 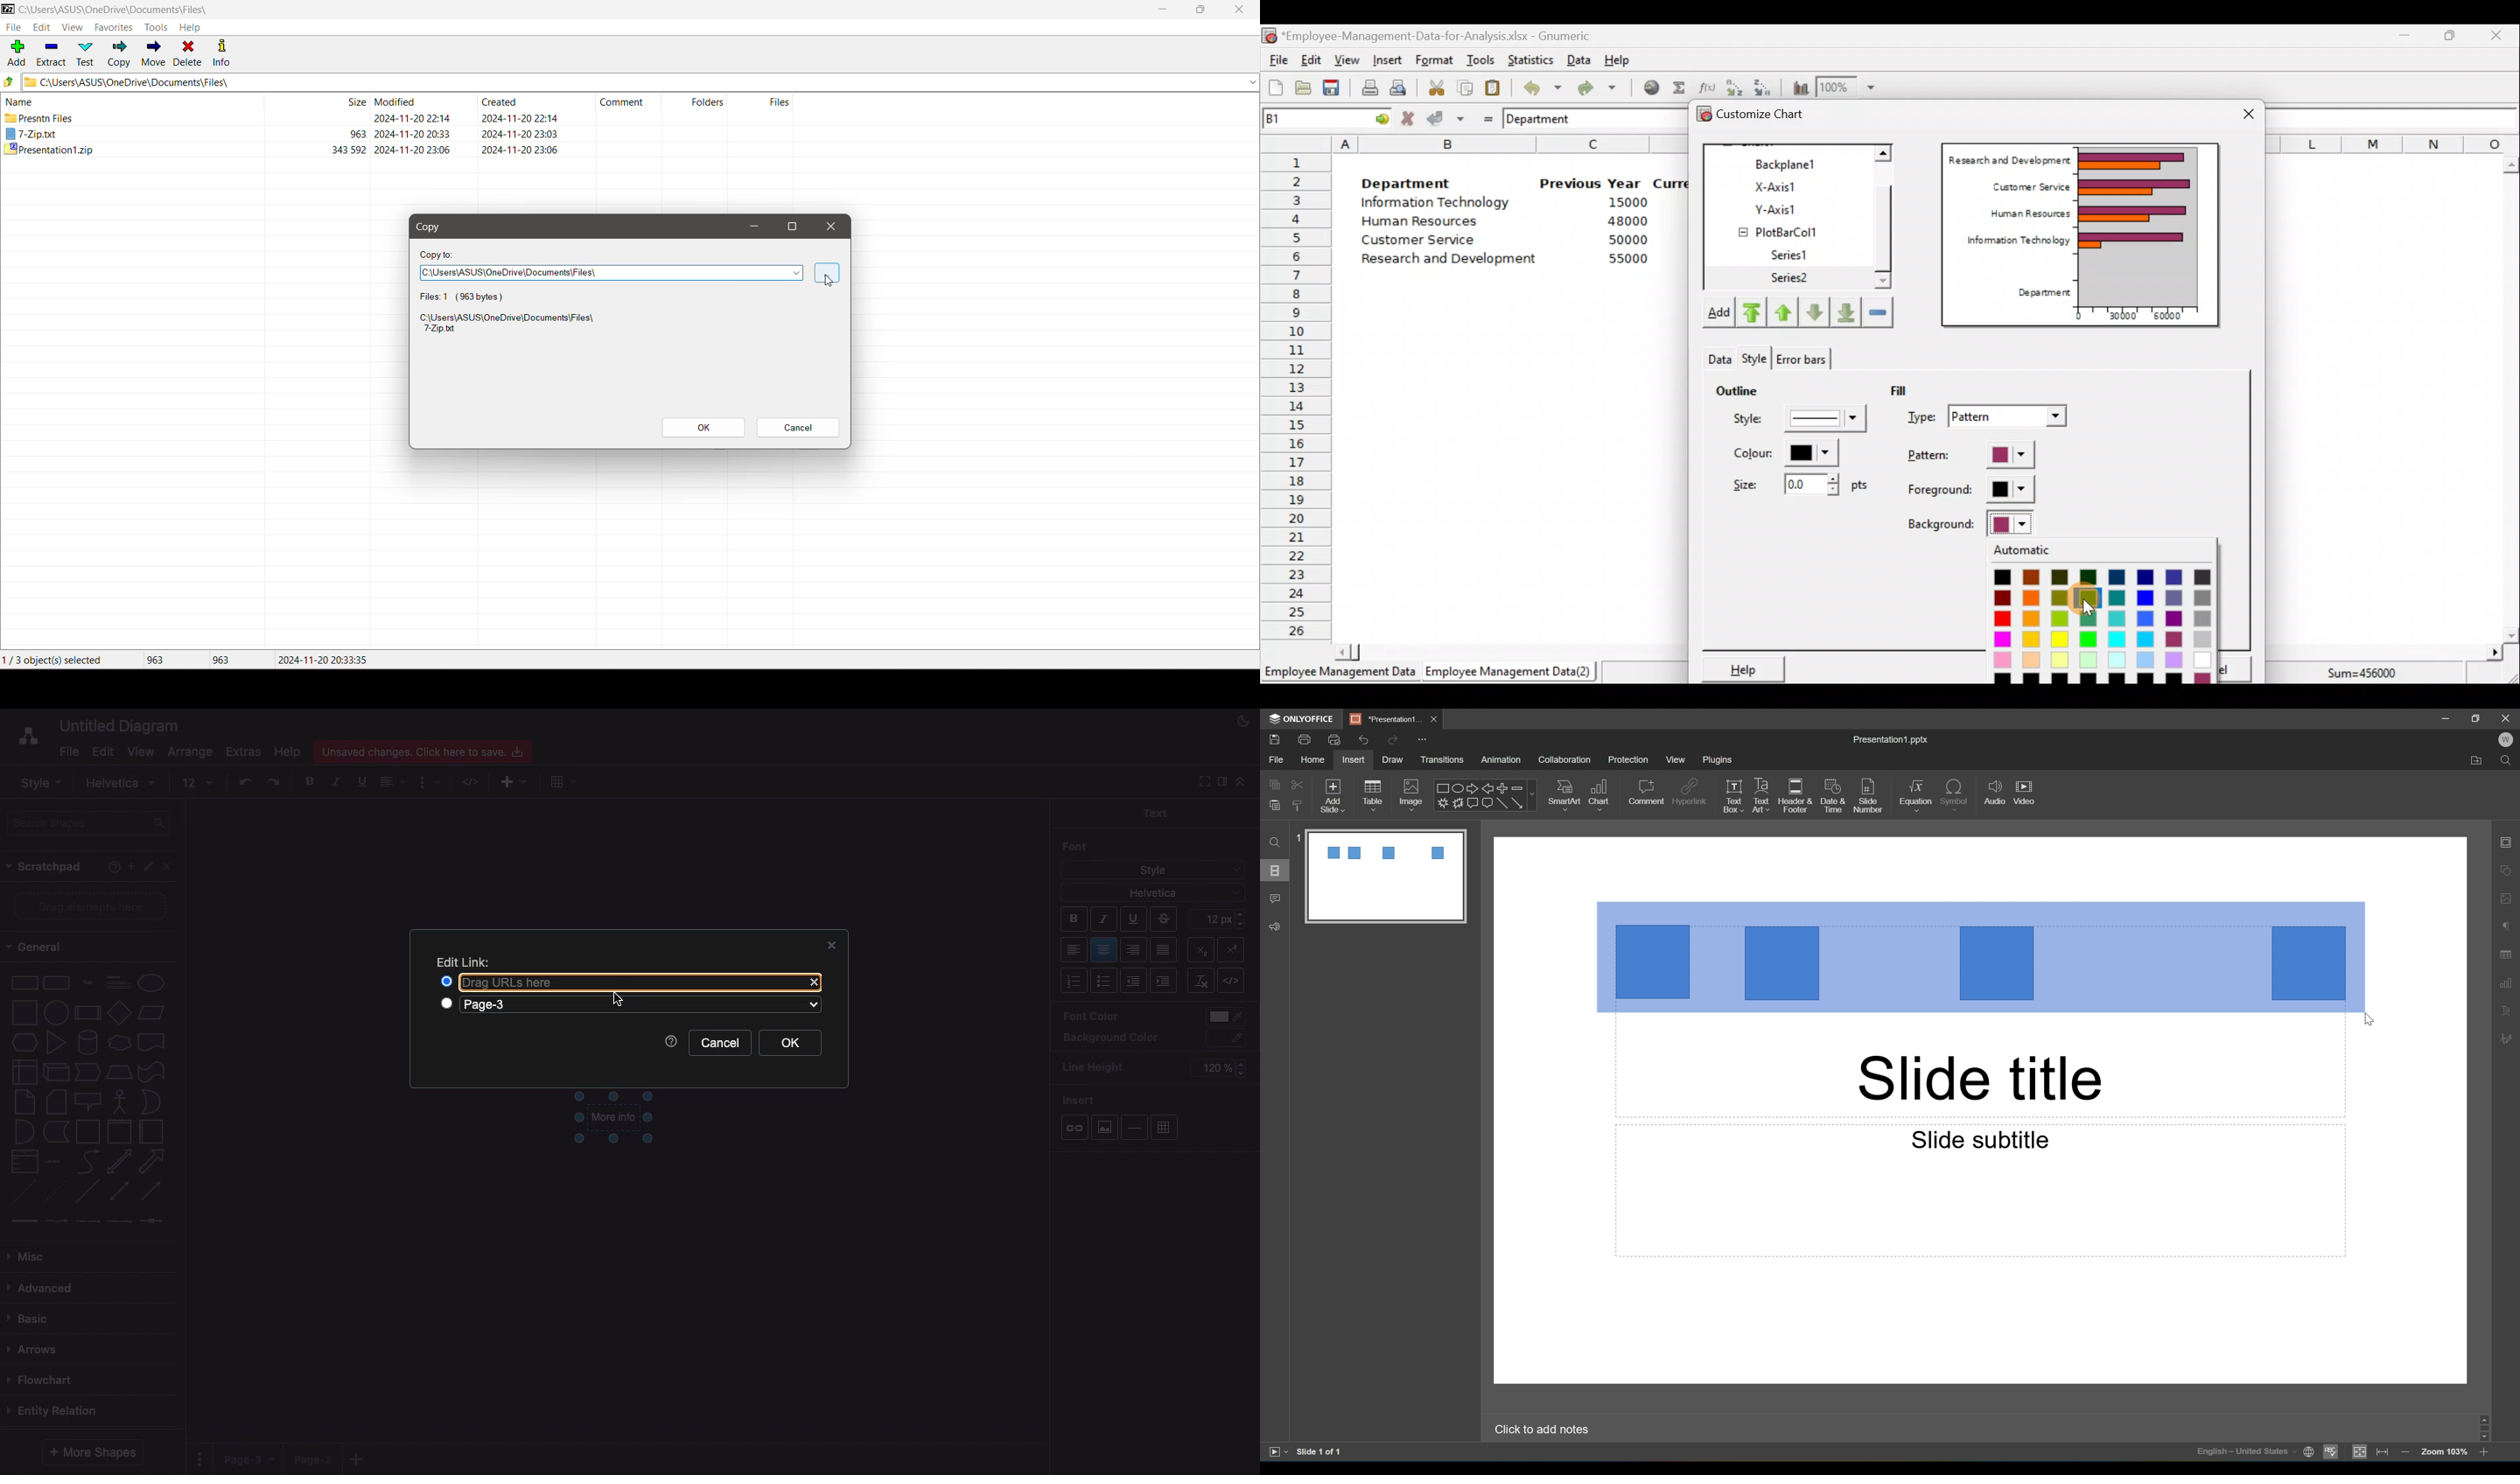 What do you see at coordinates (1797, 797) in the screenshot?
I see `header & footer` at bounding box center [1797, 797].